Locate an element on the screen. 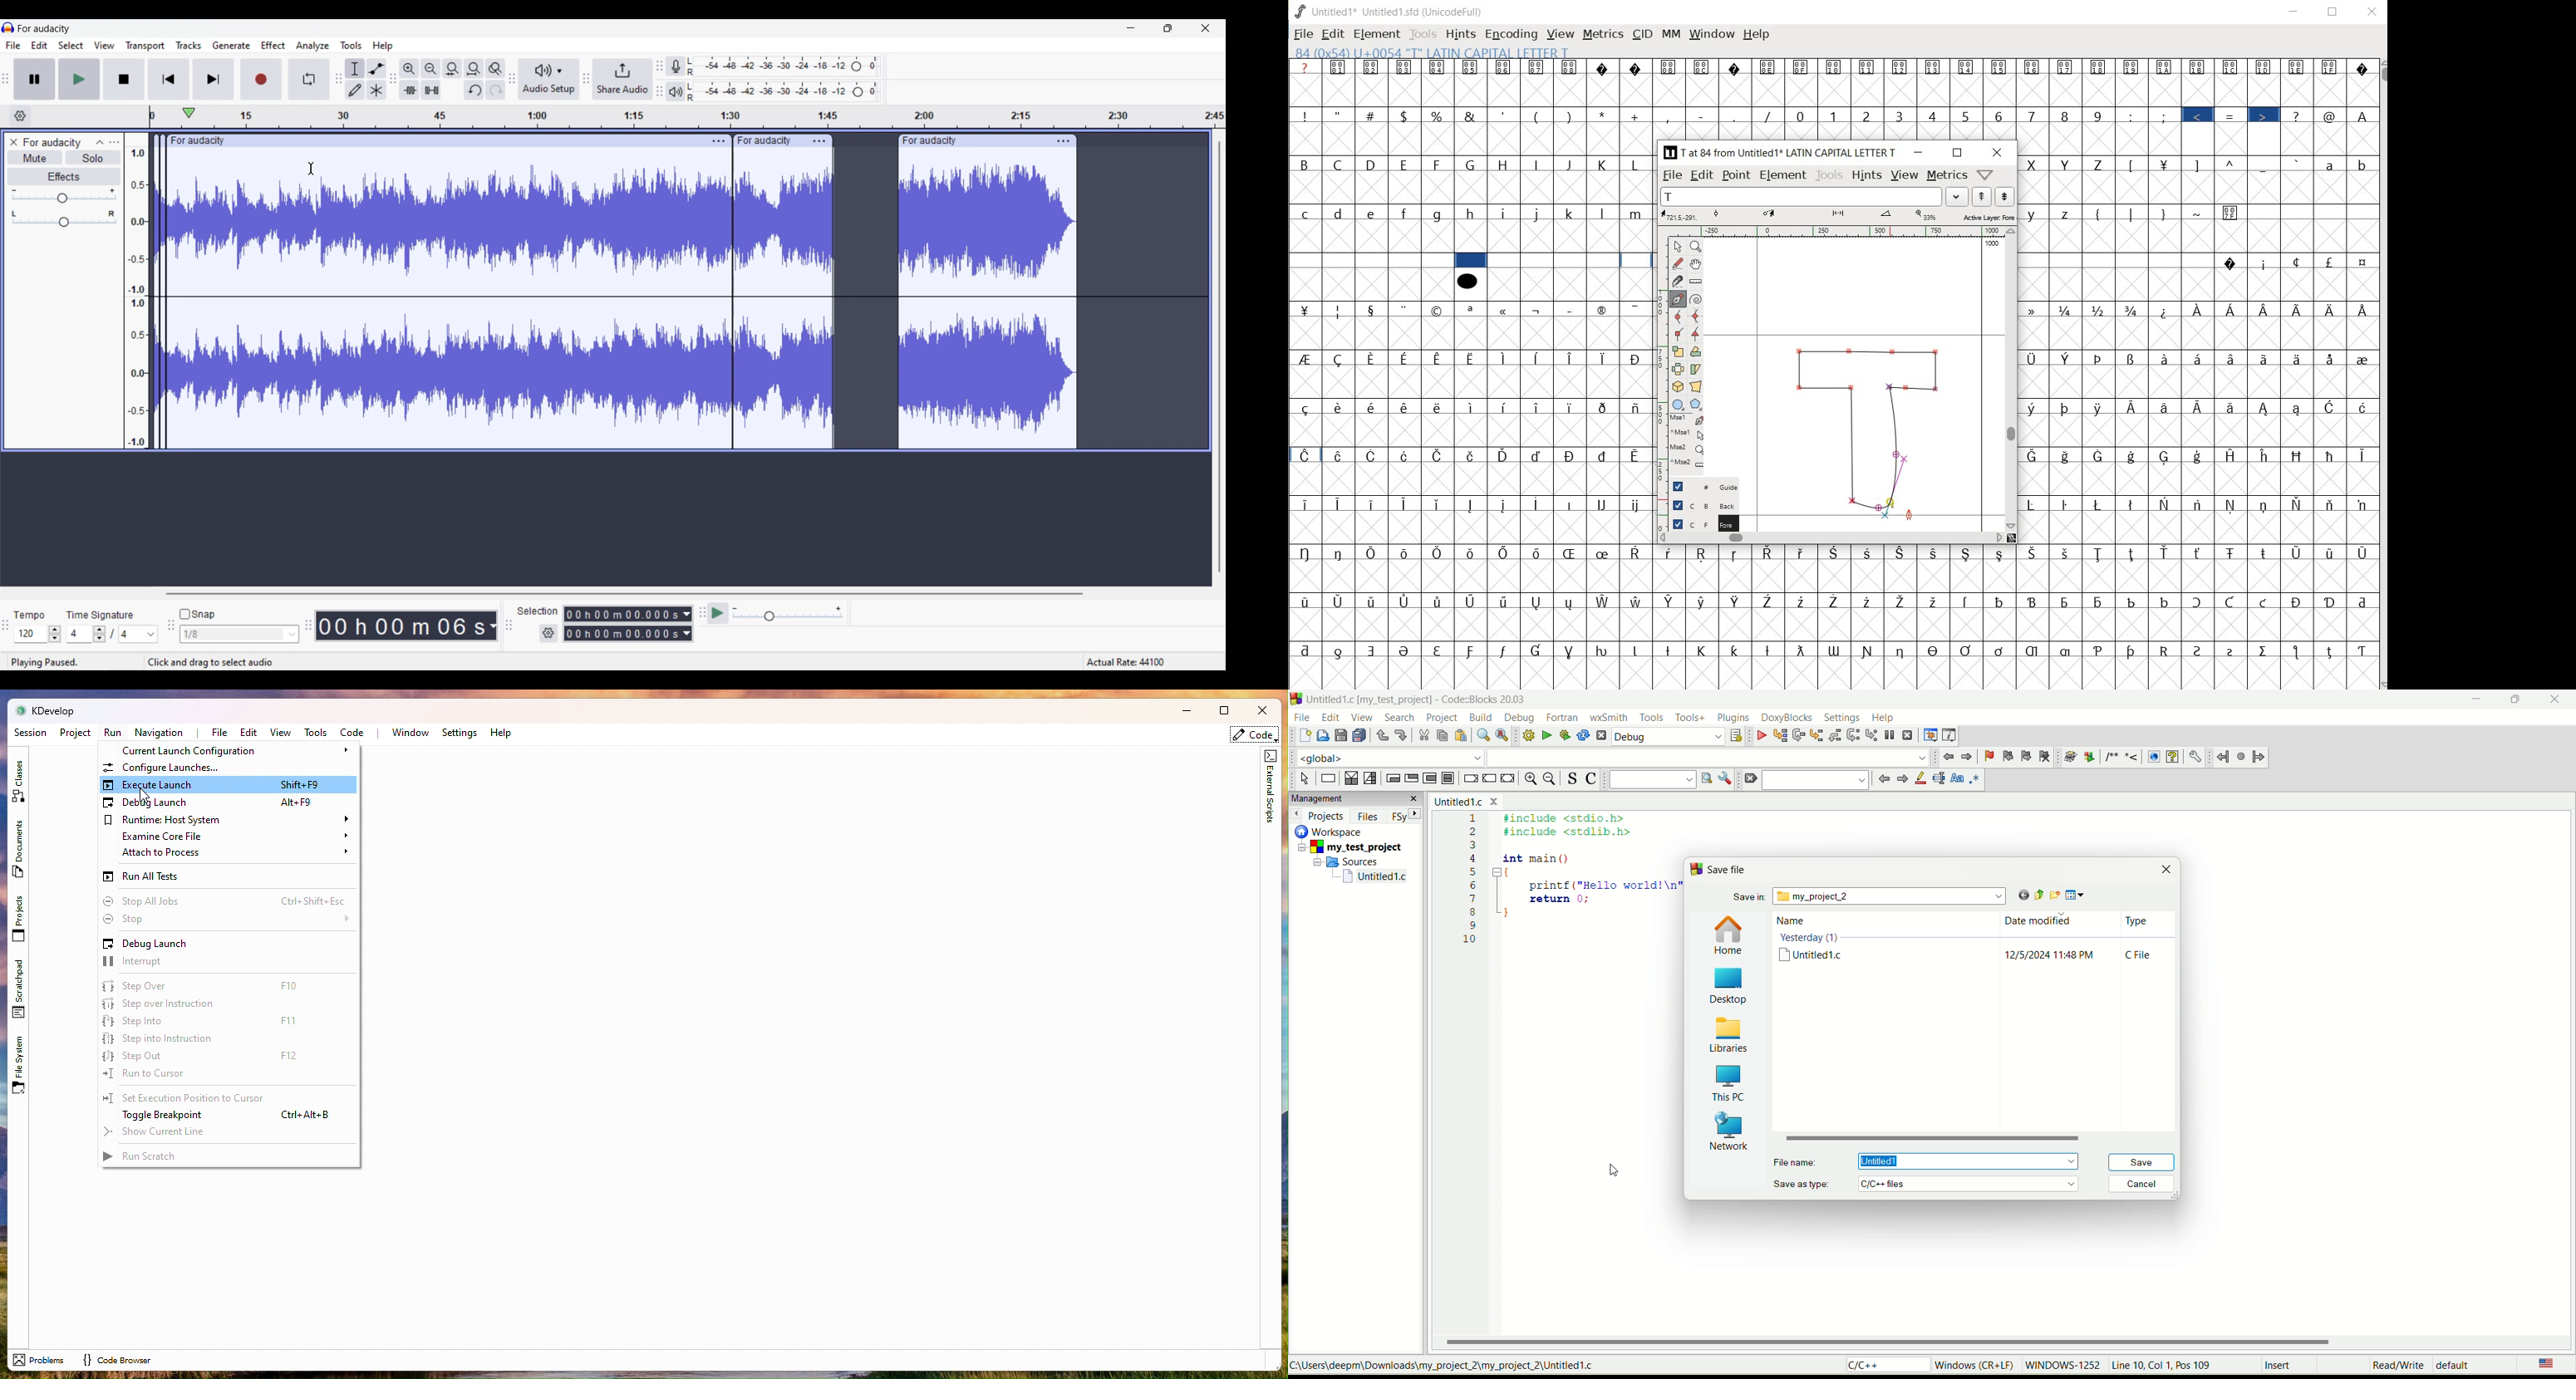 This screenshot has width=2576, height=1400. multi-tool is located at coordinates (377, 90).